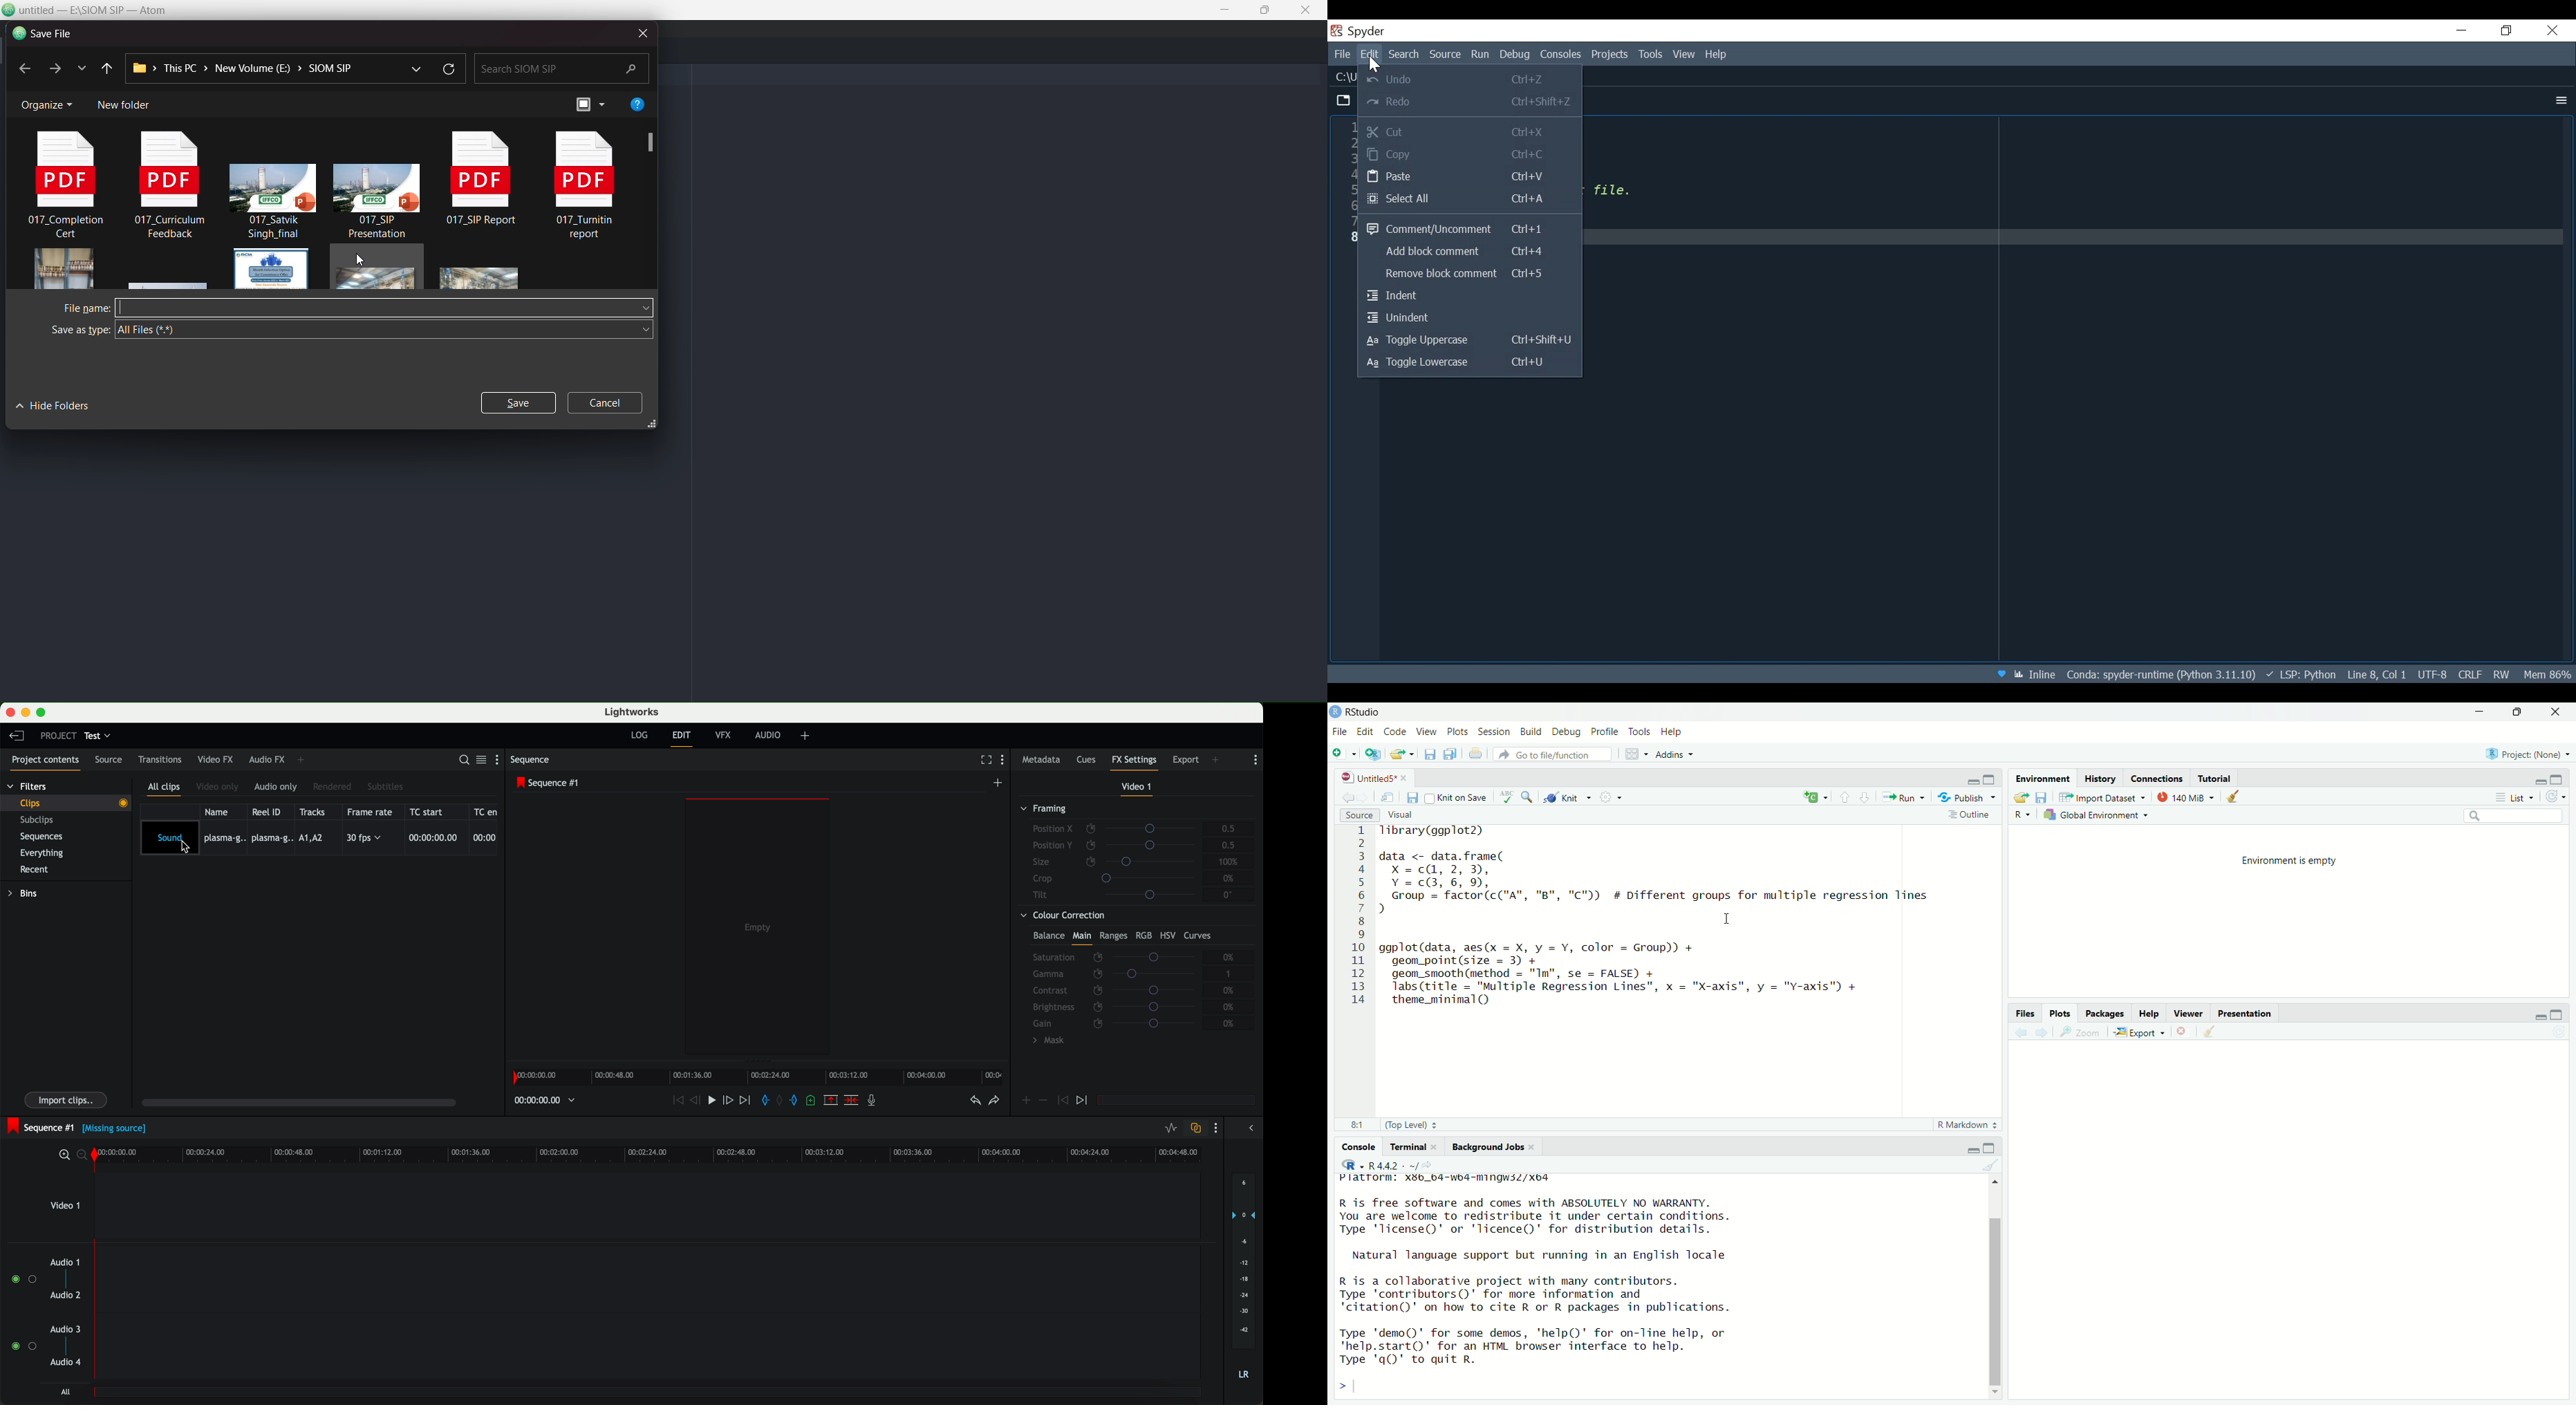 The image size is (2576, 1428). I want to click on ctrl+z, so click(1534, 80).